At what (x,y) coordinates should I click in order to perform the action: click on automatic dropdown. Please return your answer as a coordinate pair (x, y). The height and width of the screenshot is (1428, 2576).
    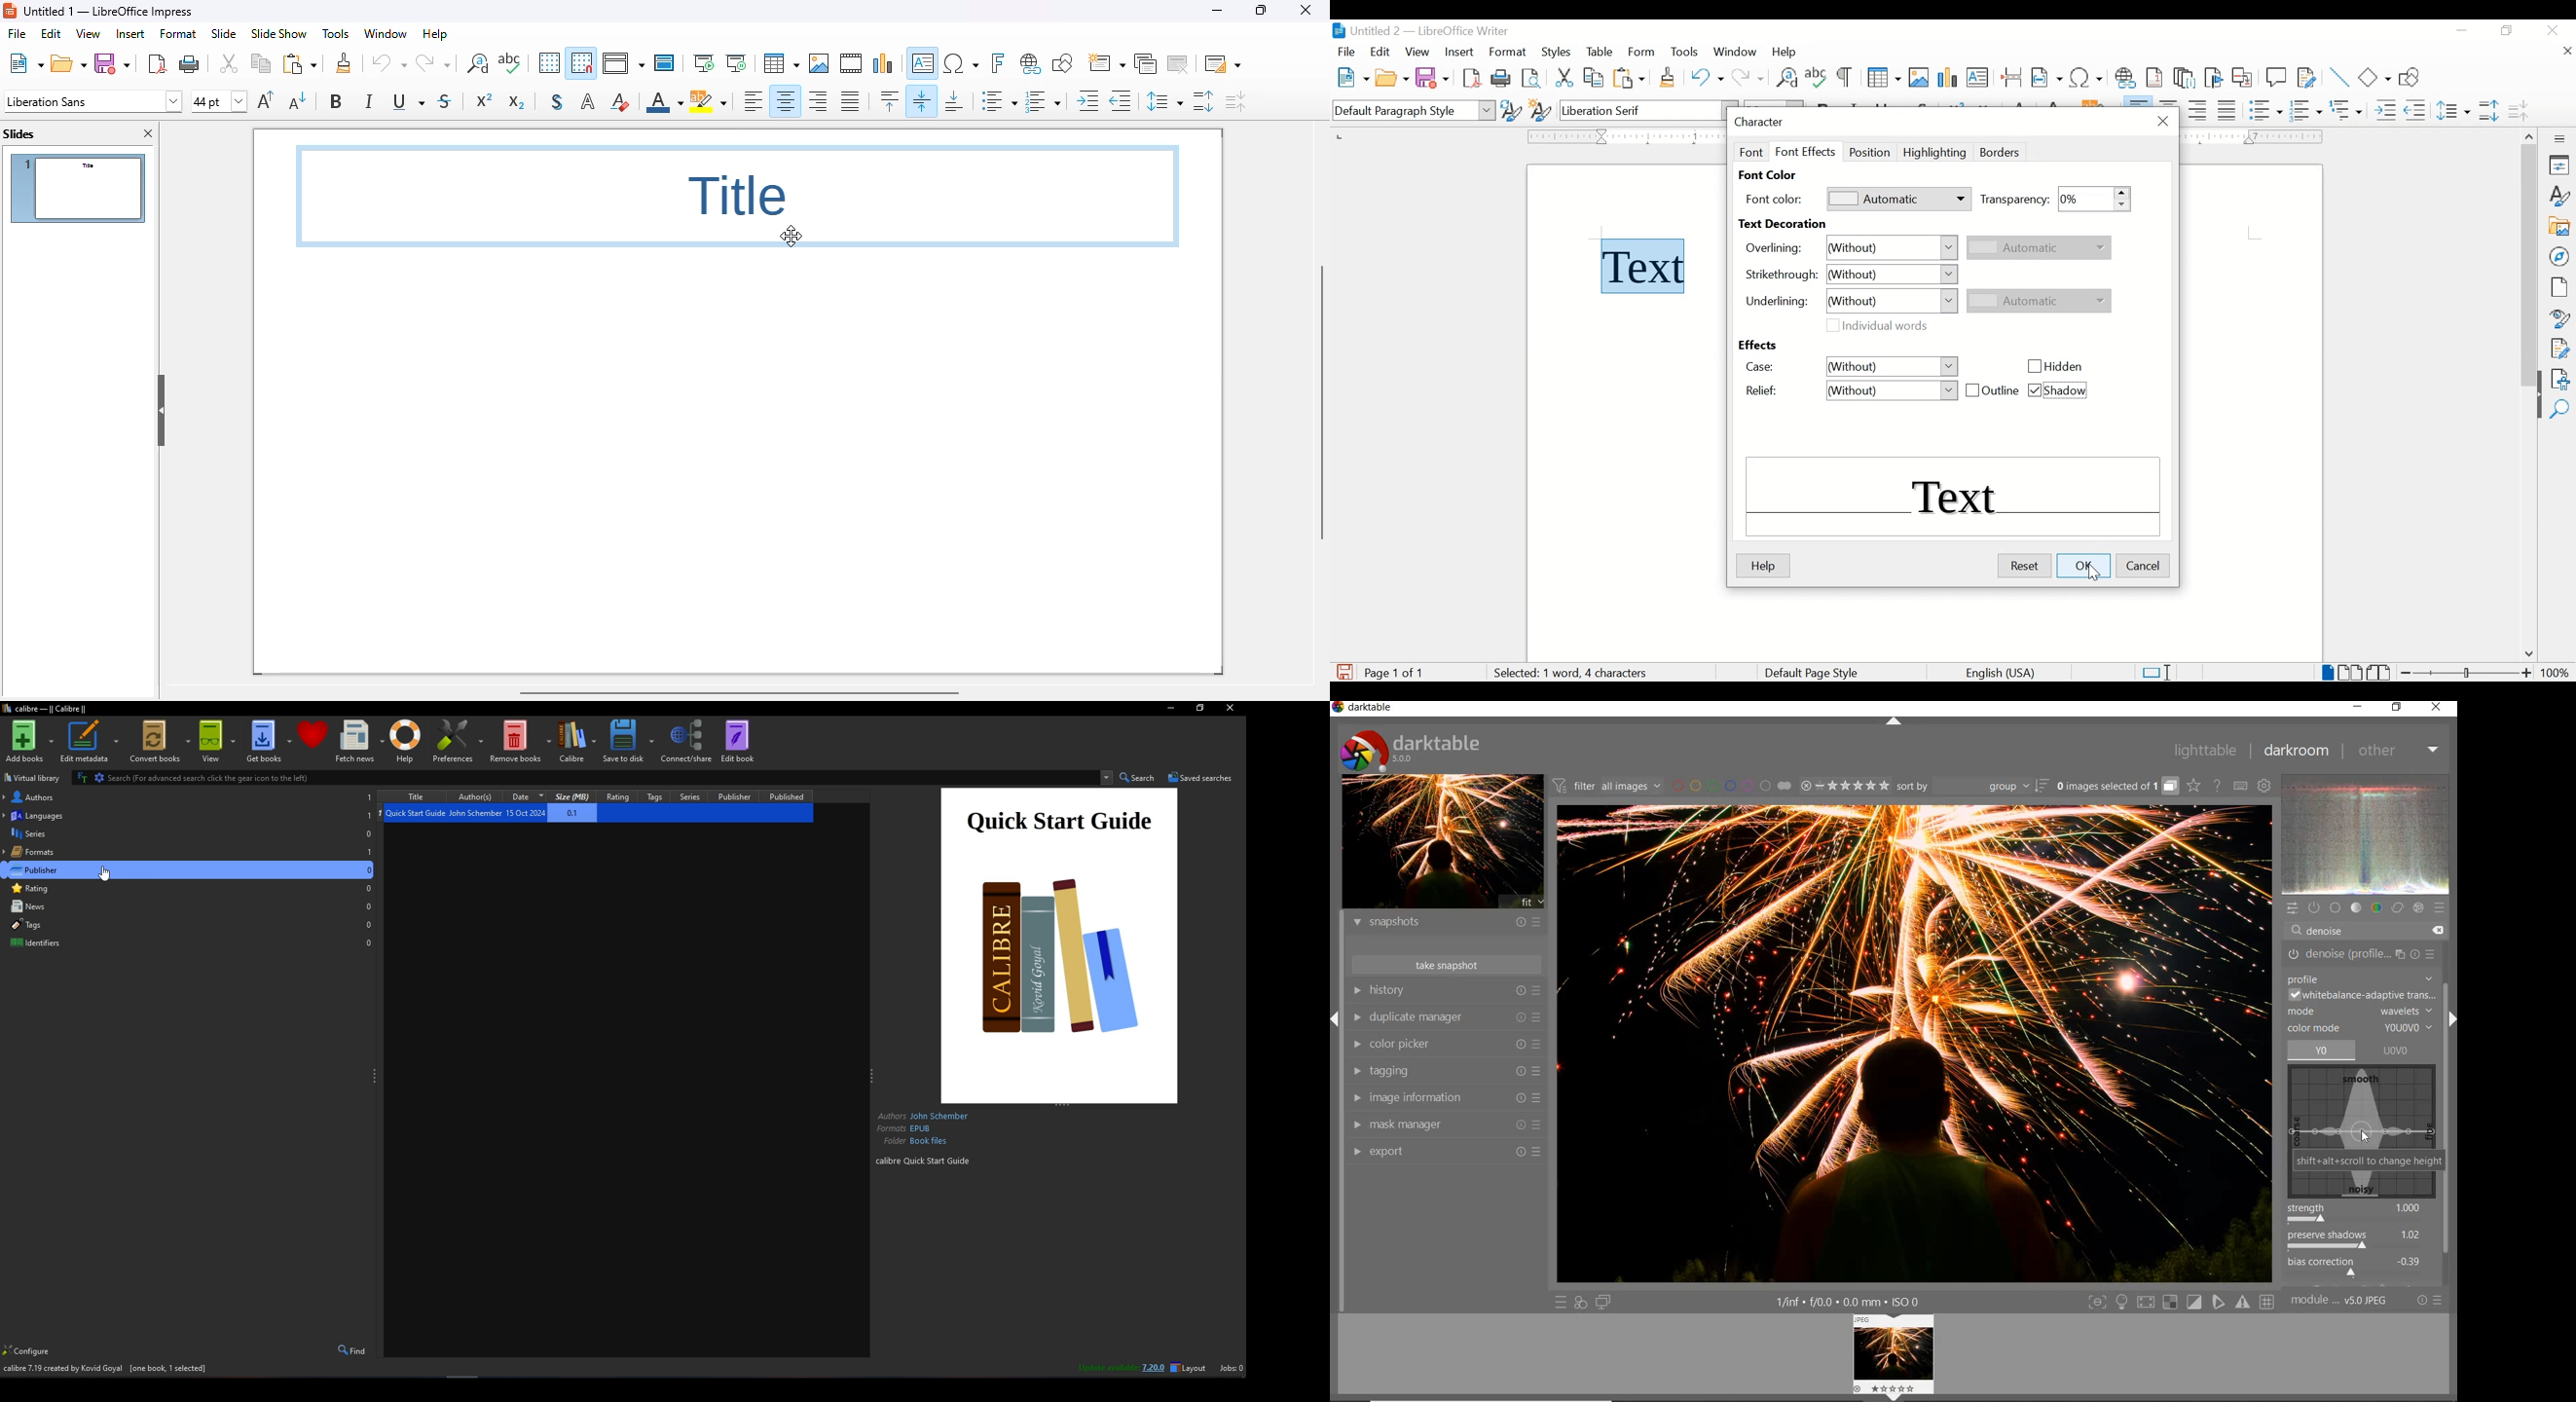
    Looking at the image, I should click on (1900, 199).